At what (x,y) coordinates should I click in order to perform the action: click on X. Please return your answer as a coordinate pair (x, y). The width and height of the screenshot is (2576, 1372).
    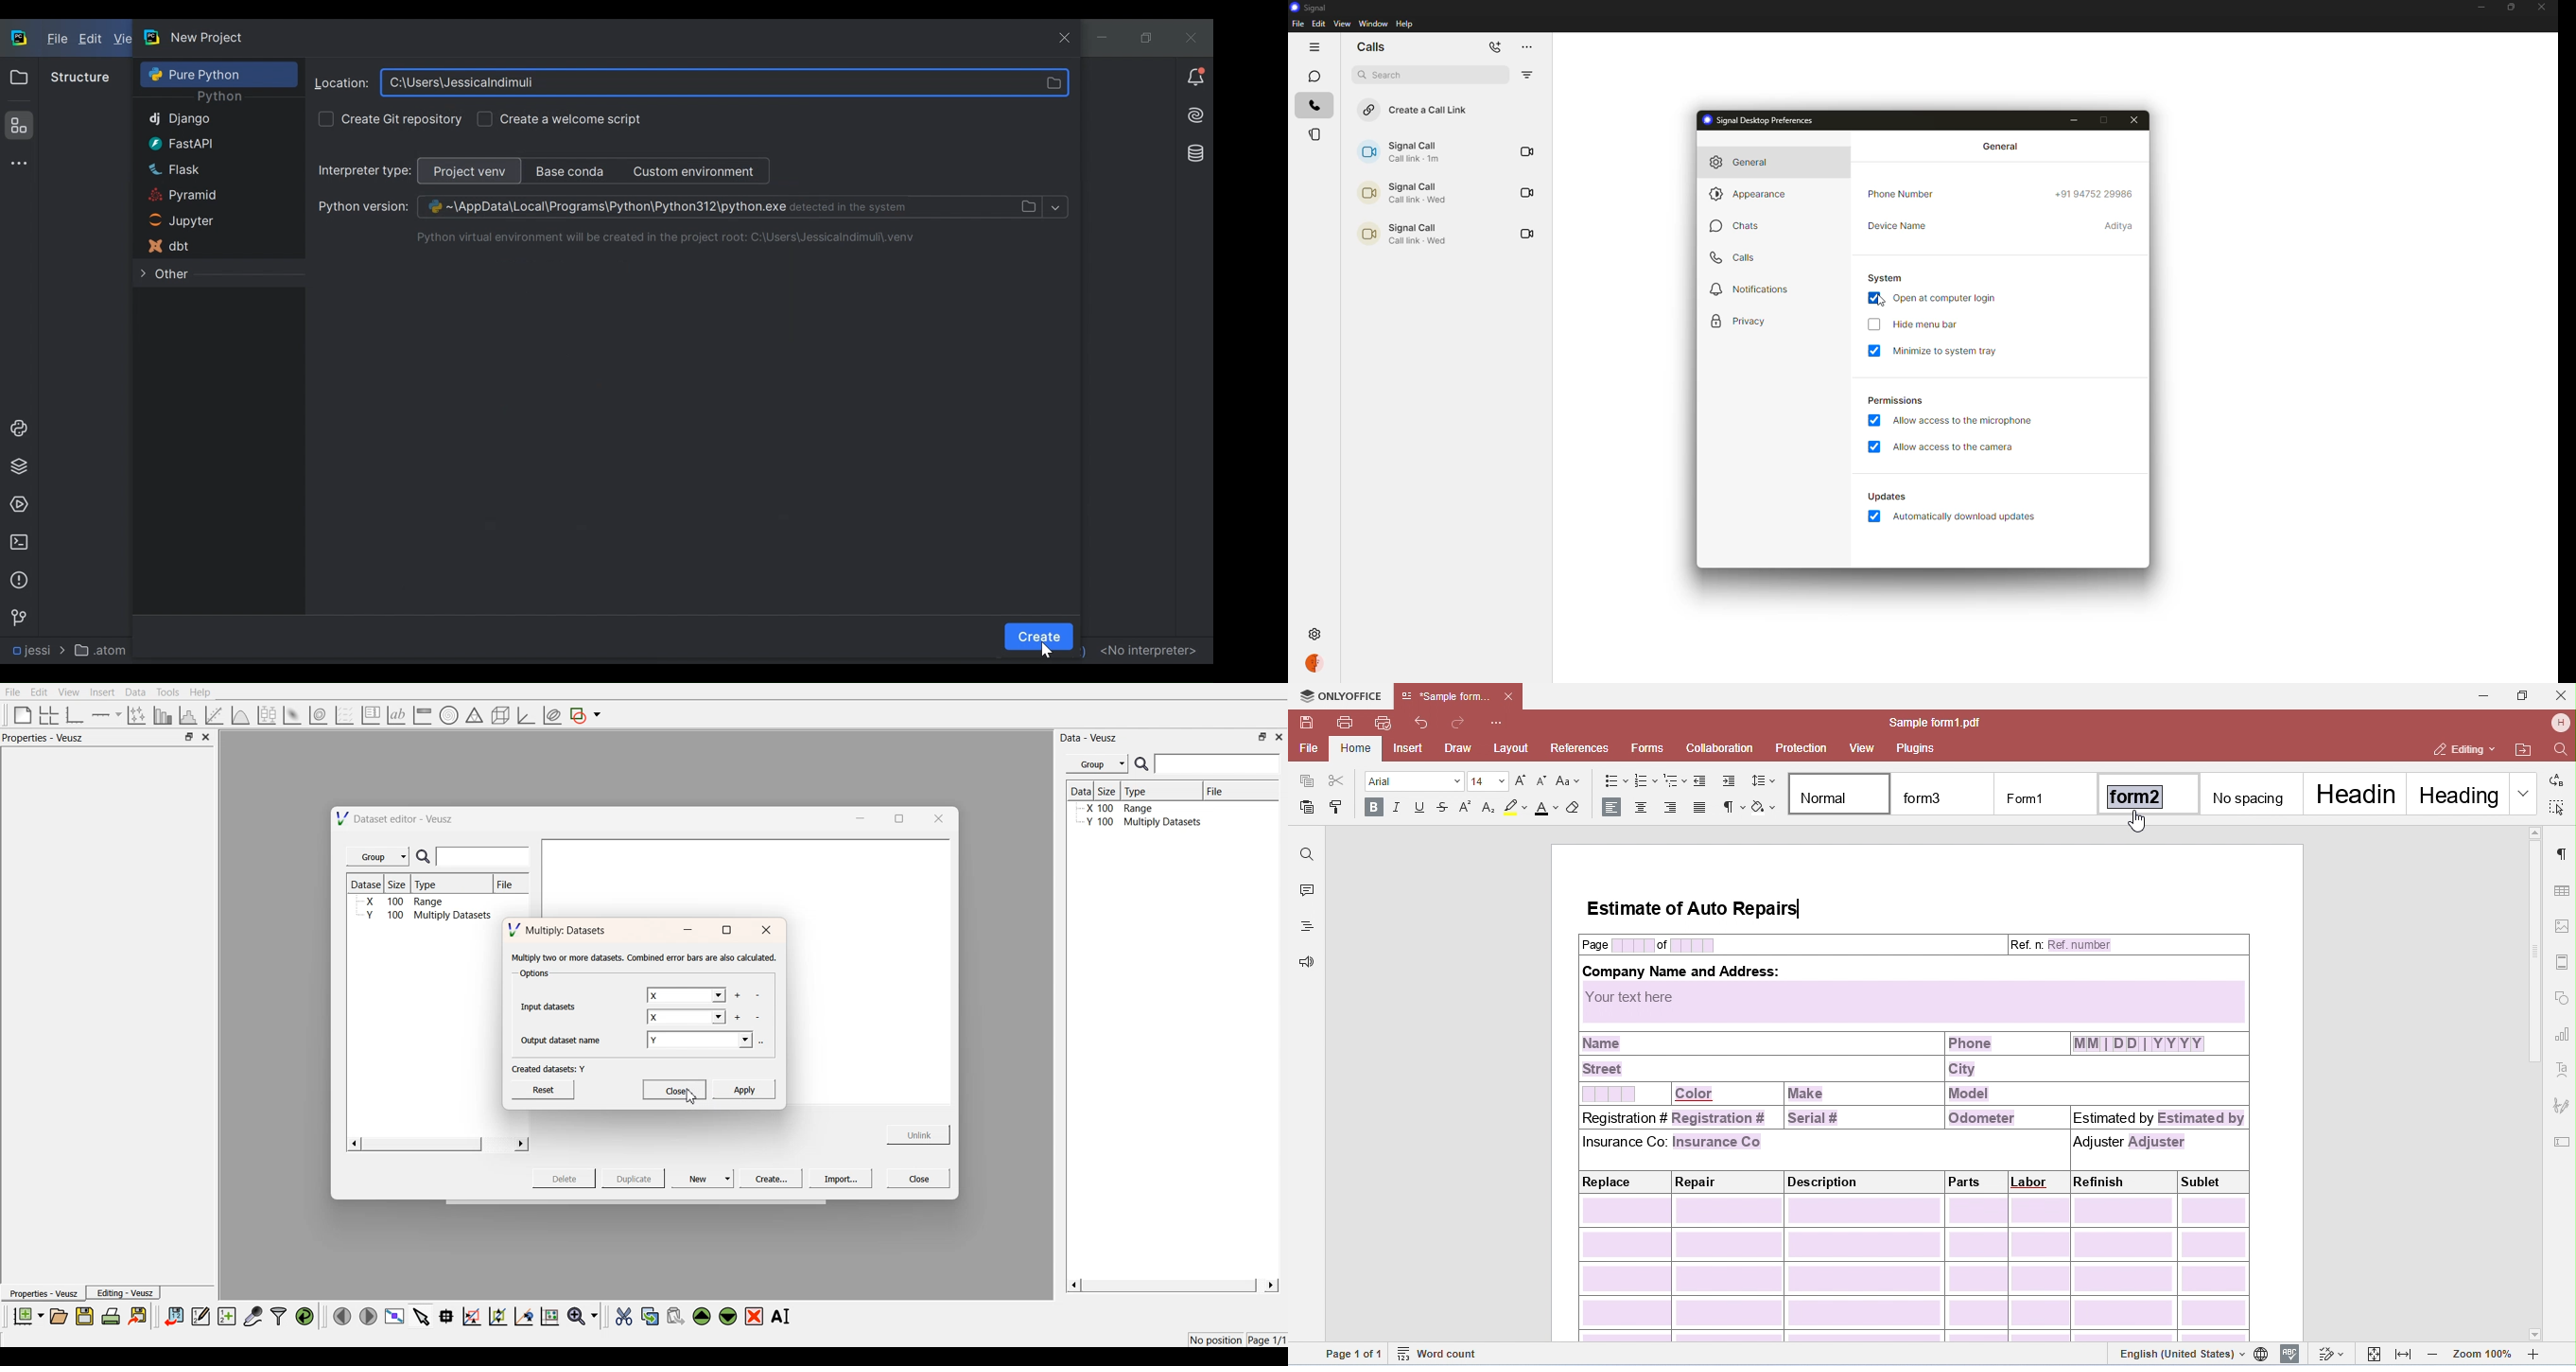
    Looking at the image, I should click on (685, 996).